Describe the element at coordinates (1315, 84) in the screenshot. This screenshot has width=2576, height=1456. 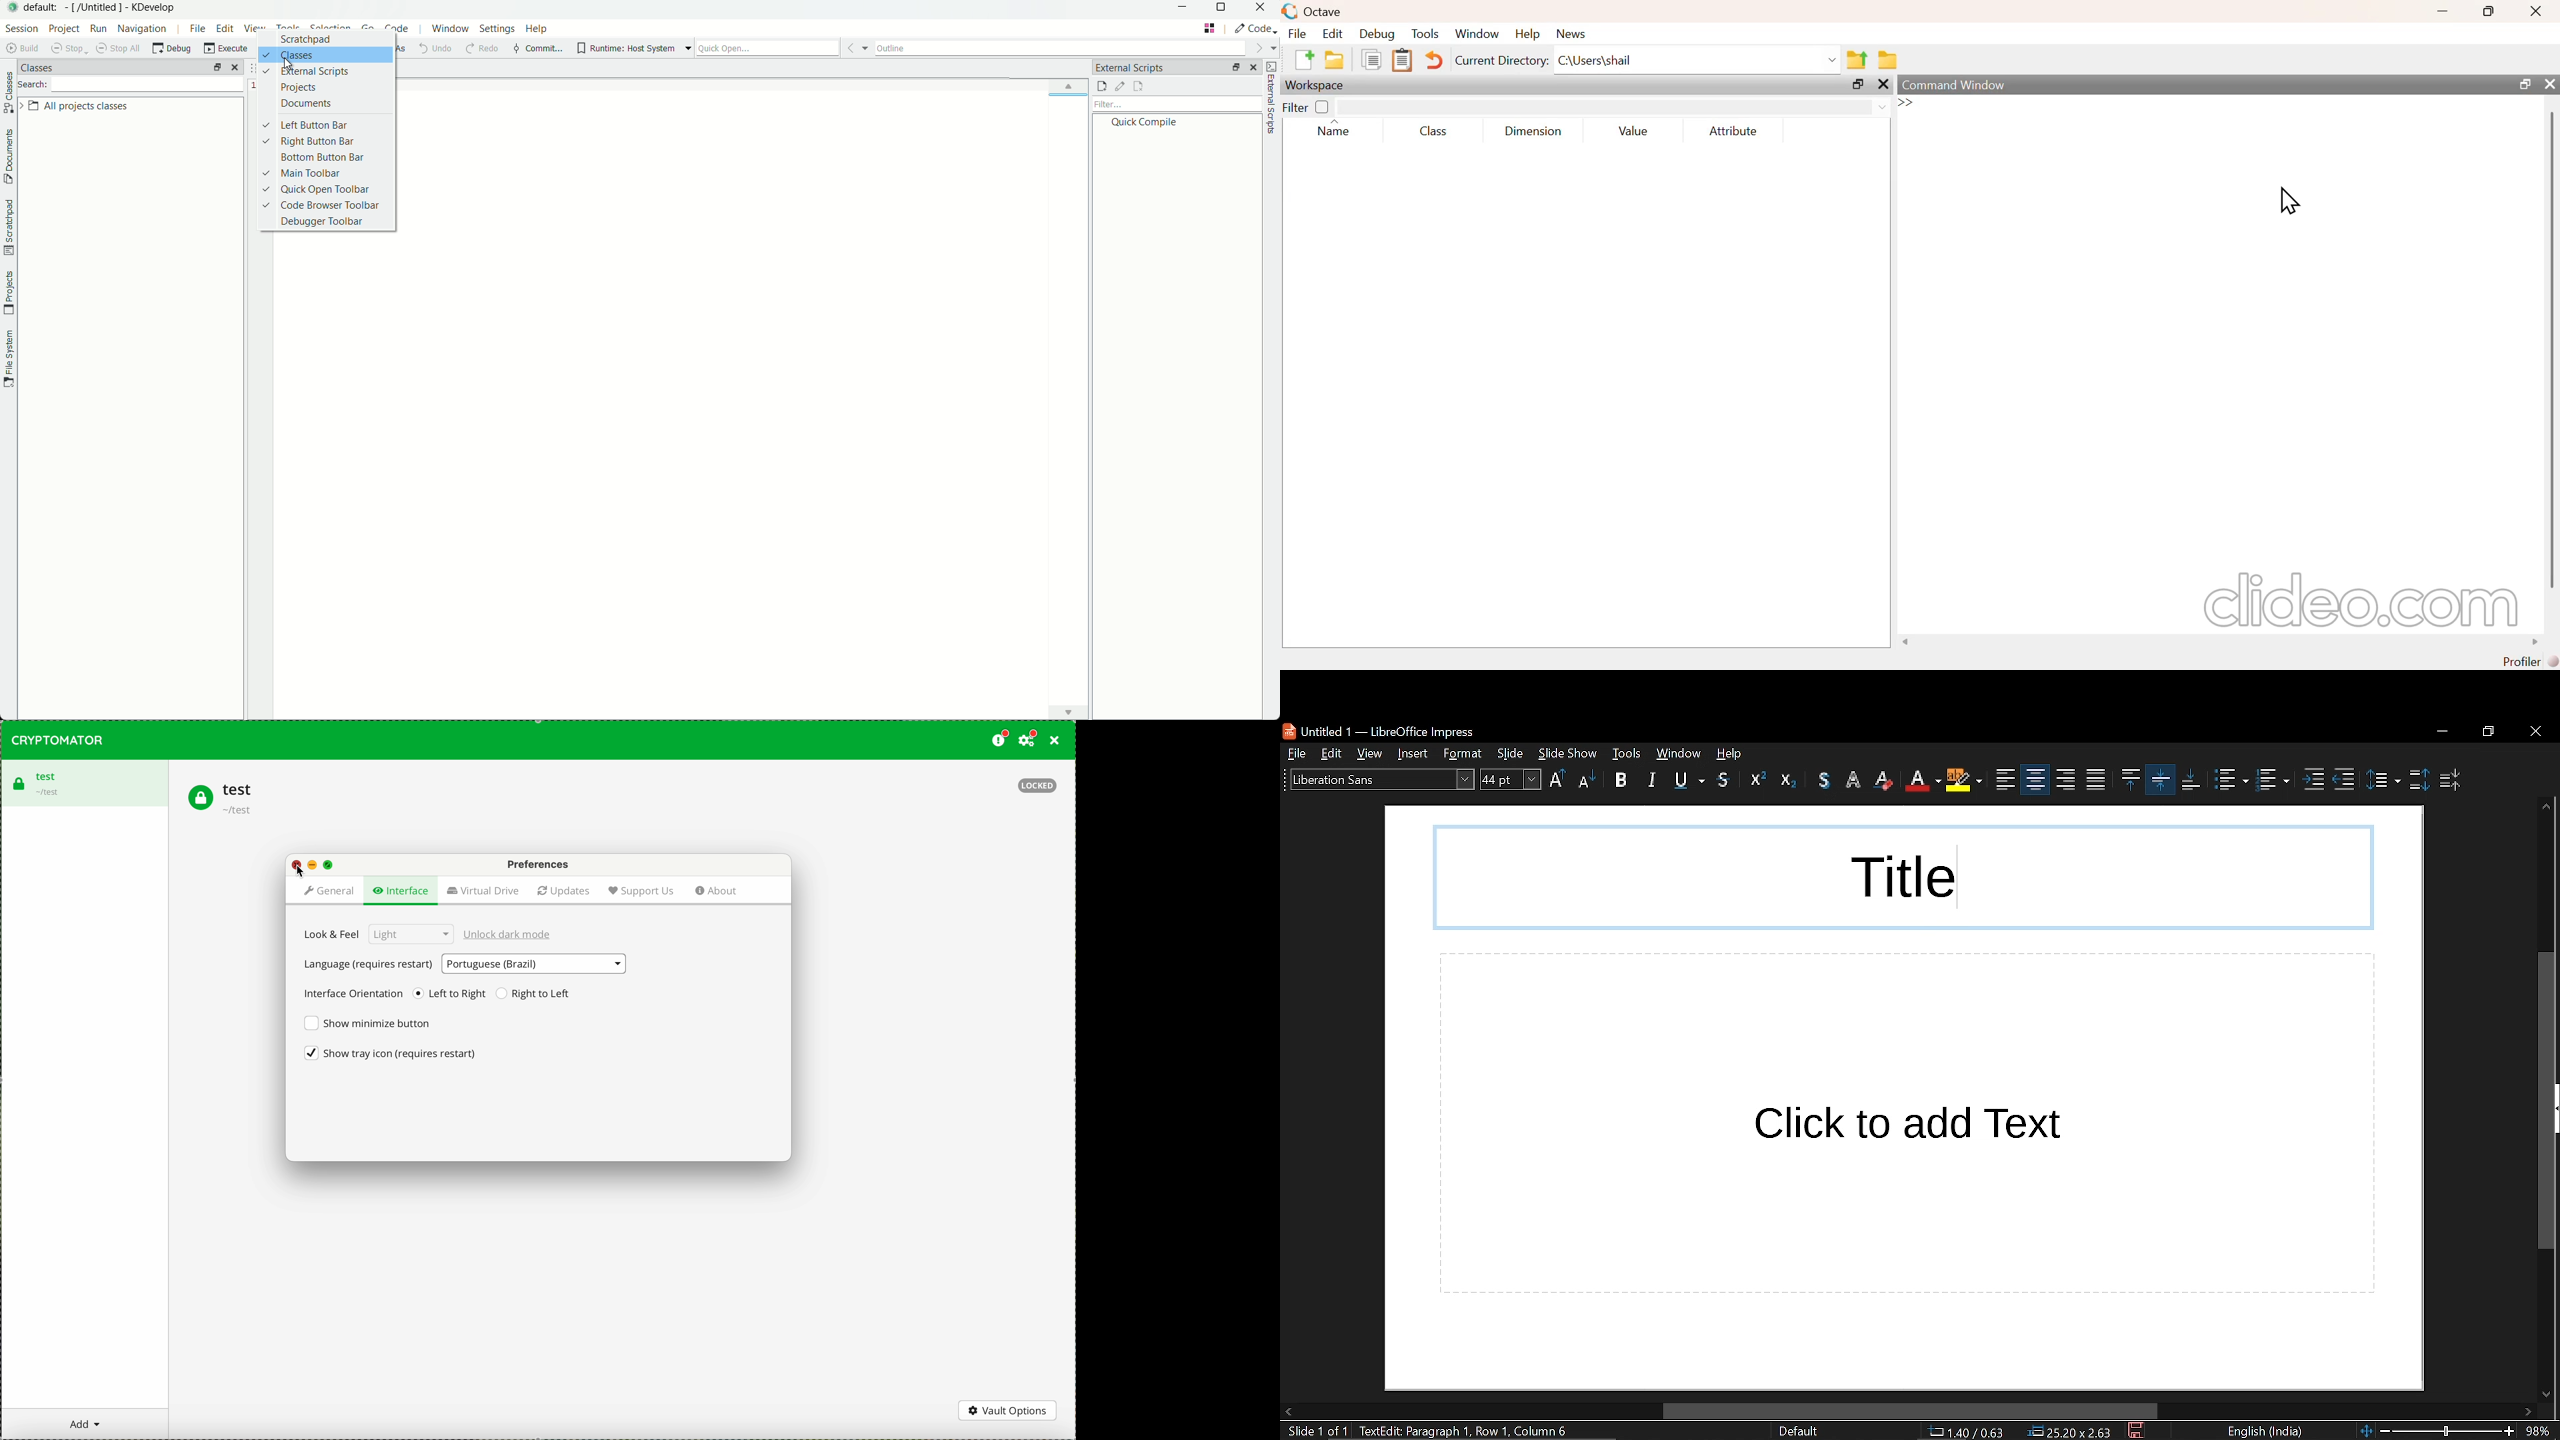
I see `workspace` at that location.